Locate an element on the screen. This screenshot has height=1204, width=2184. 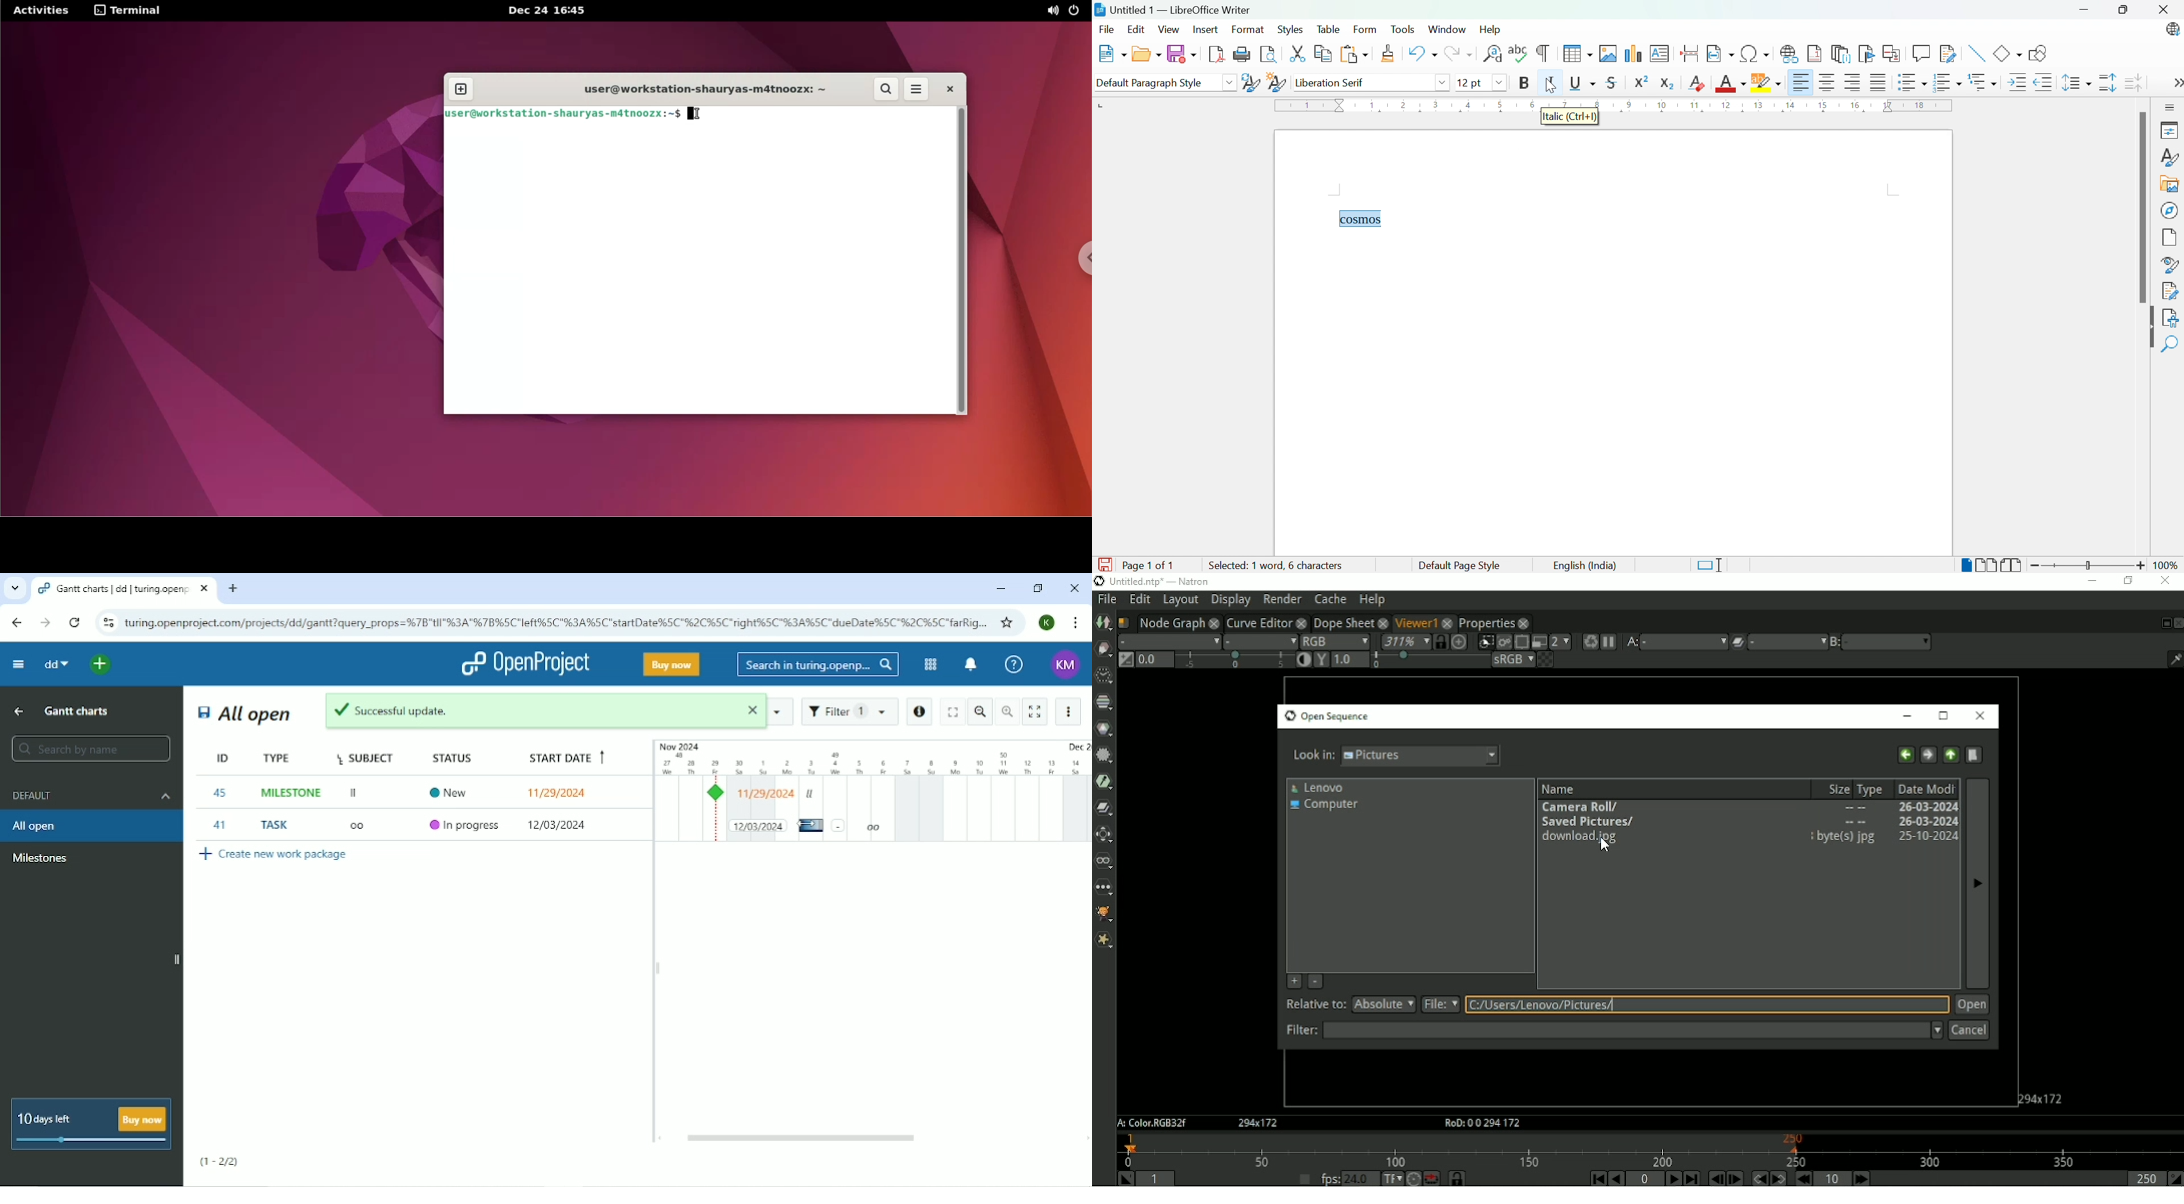
Copy is located at coordinates (1326, 54).